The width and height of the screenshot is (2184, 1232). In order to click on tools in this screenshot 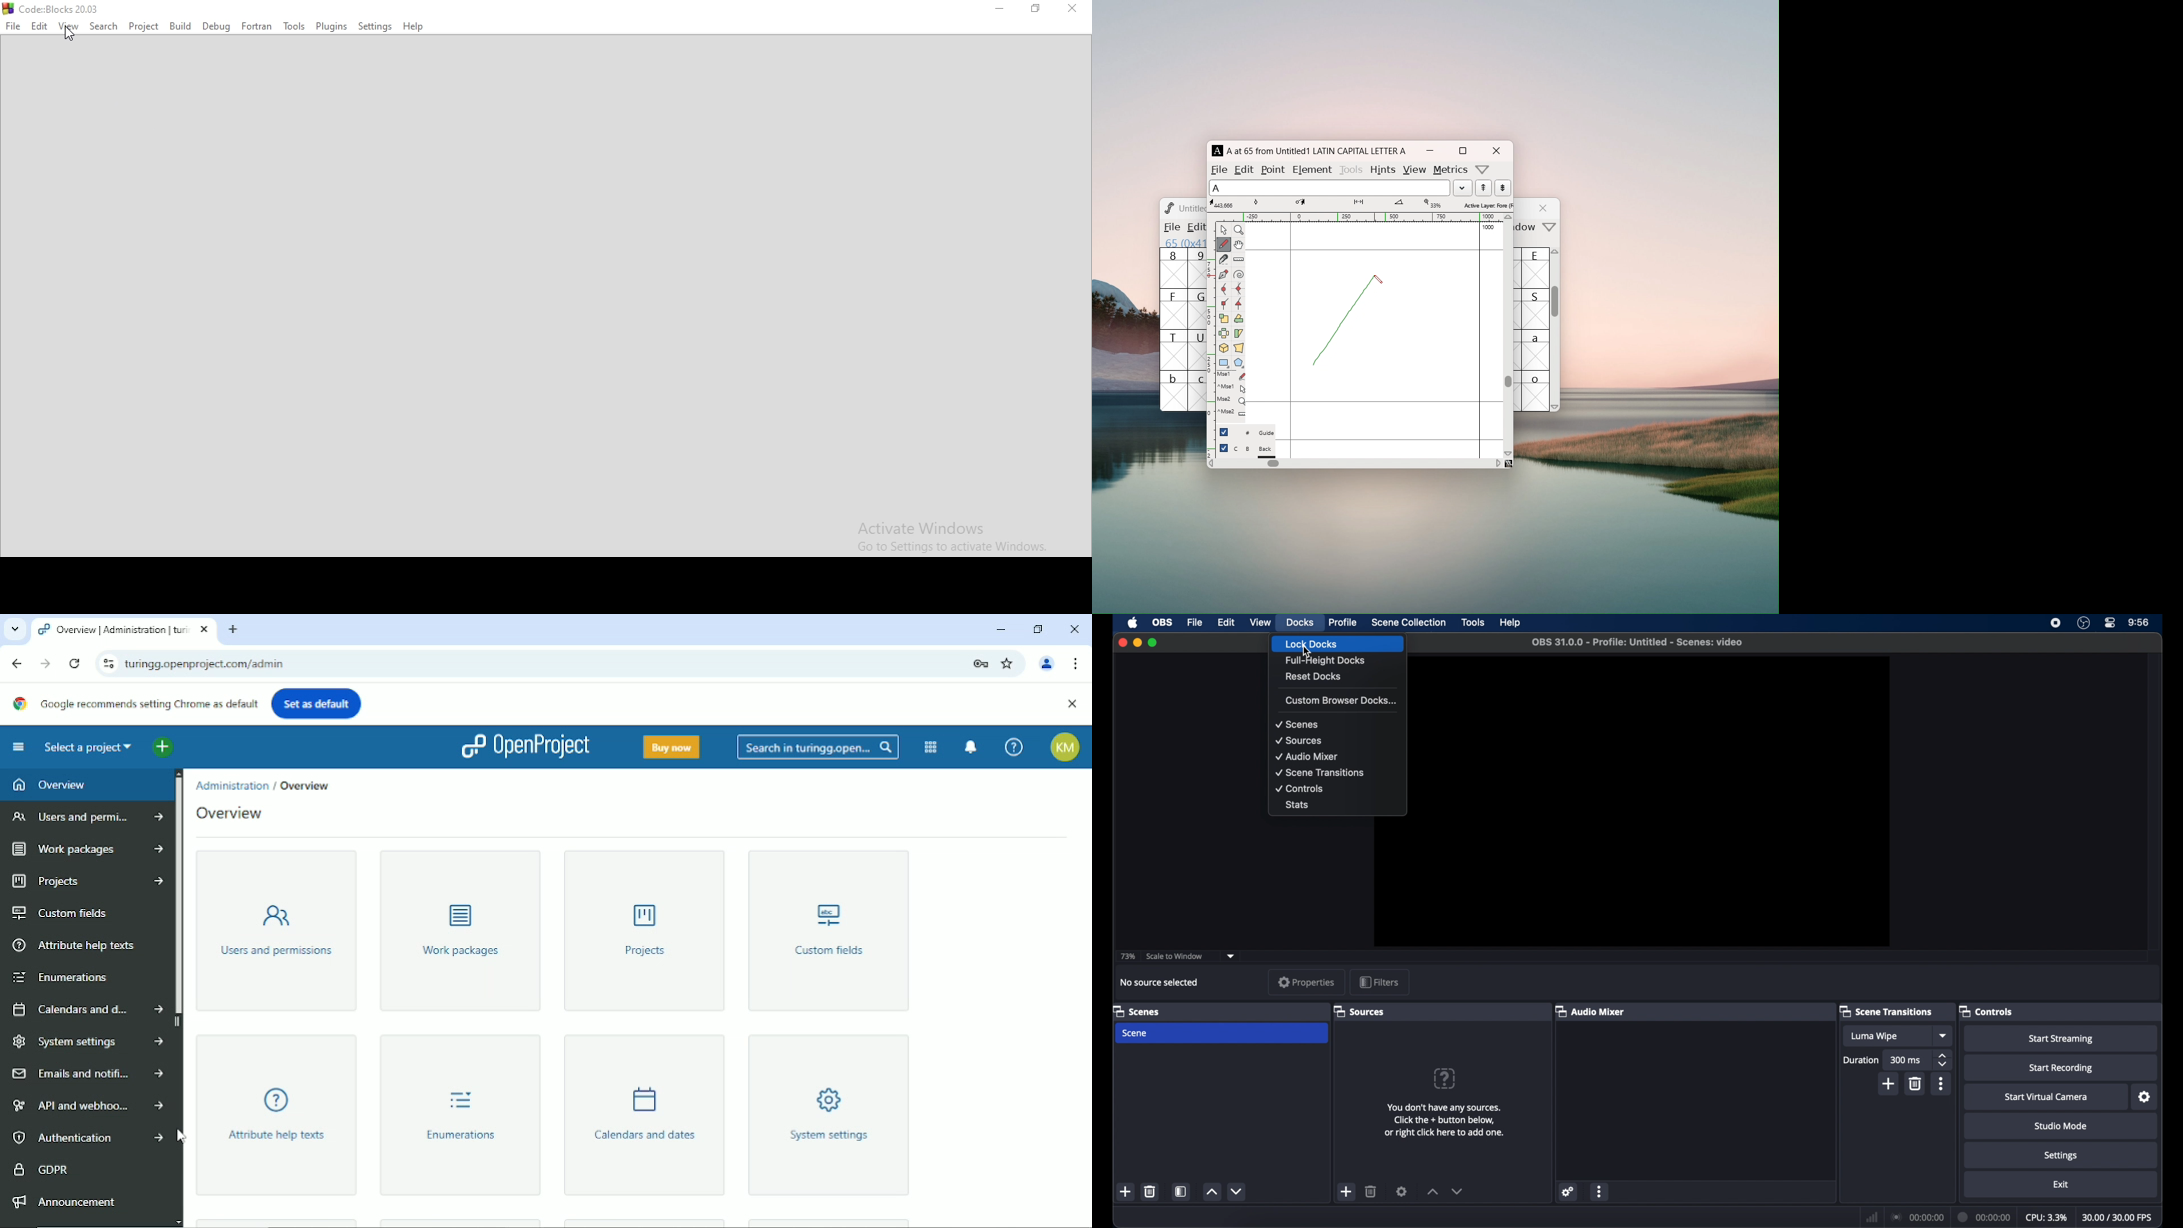, I will do `click(1352, 168)`.